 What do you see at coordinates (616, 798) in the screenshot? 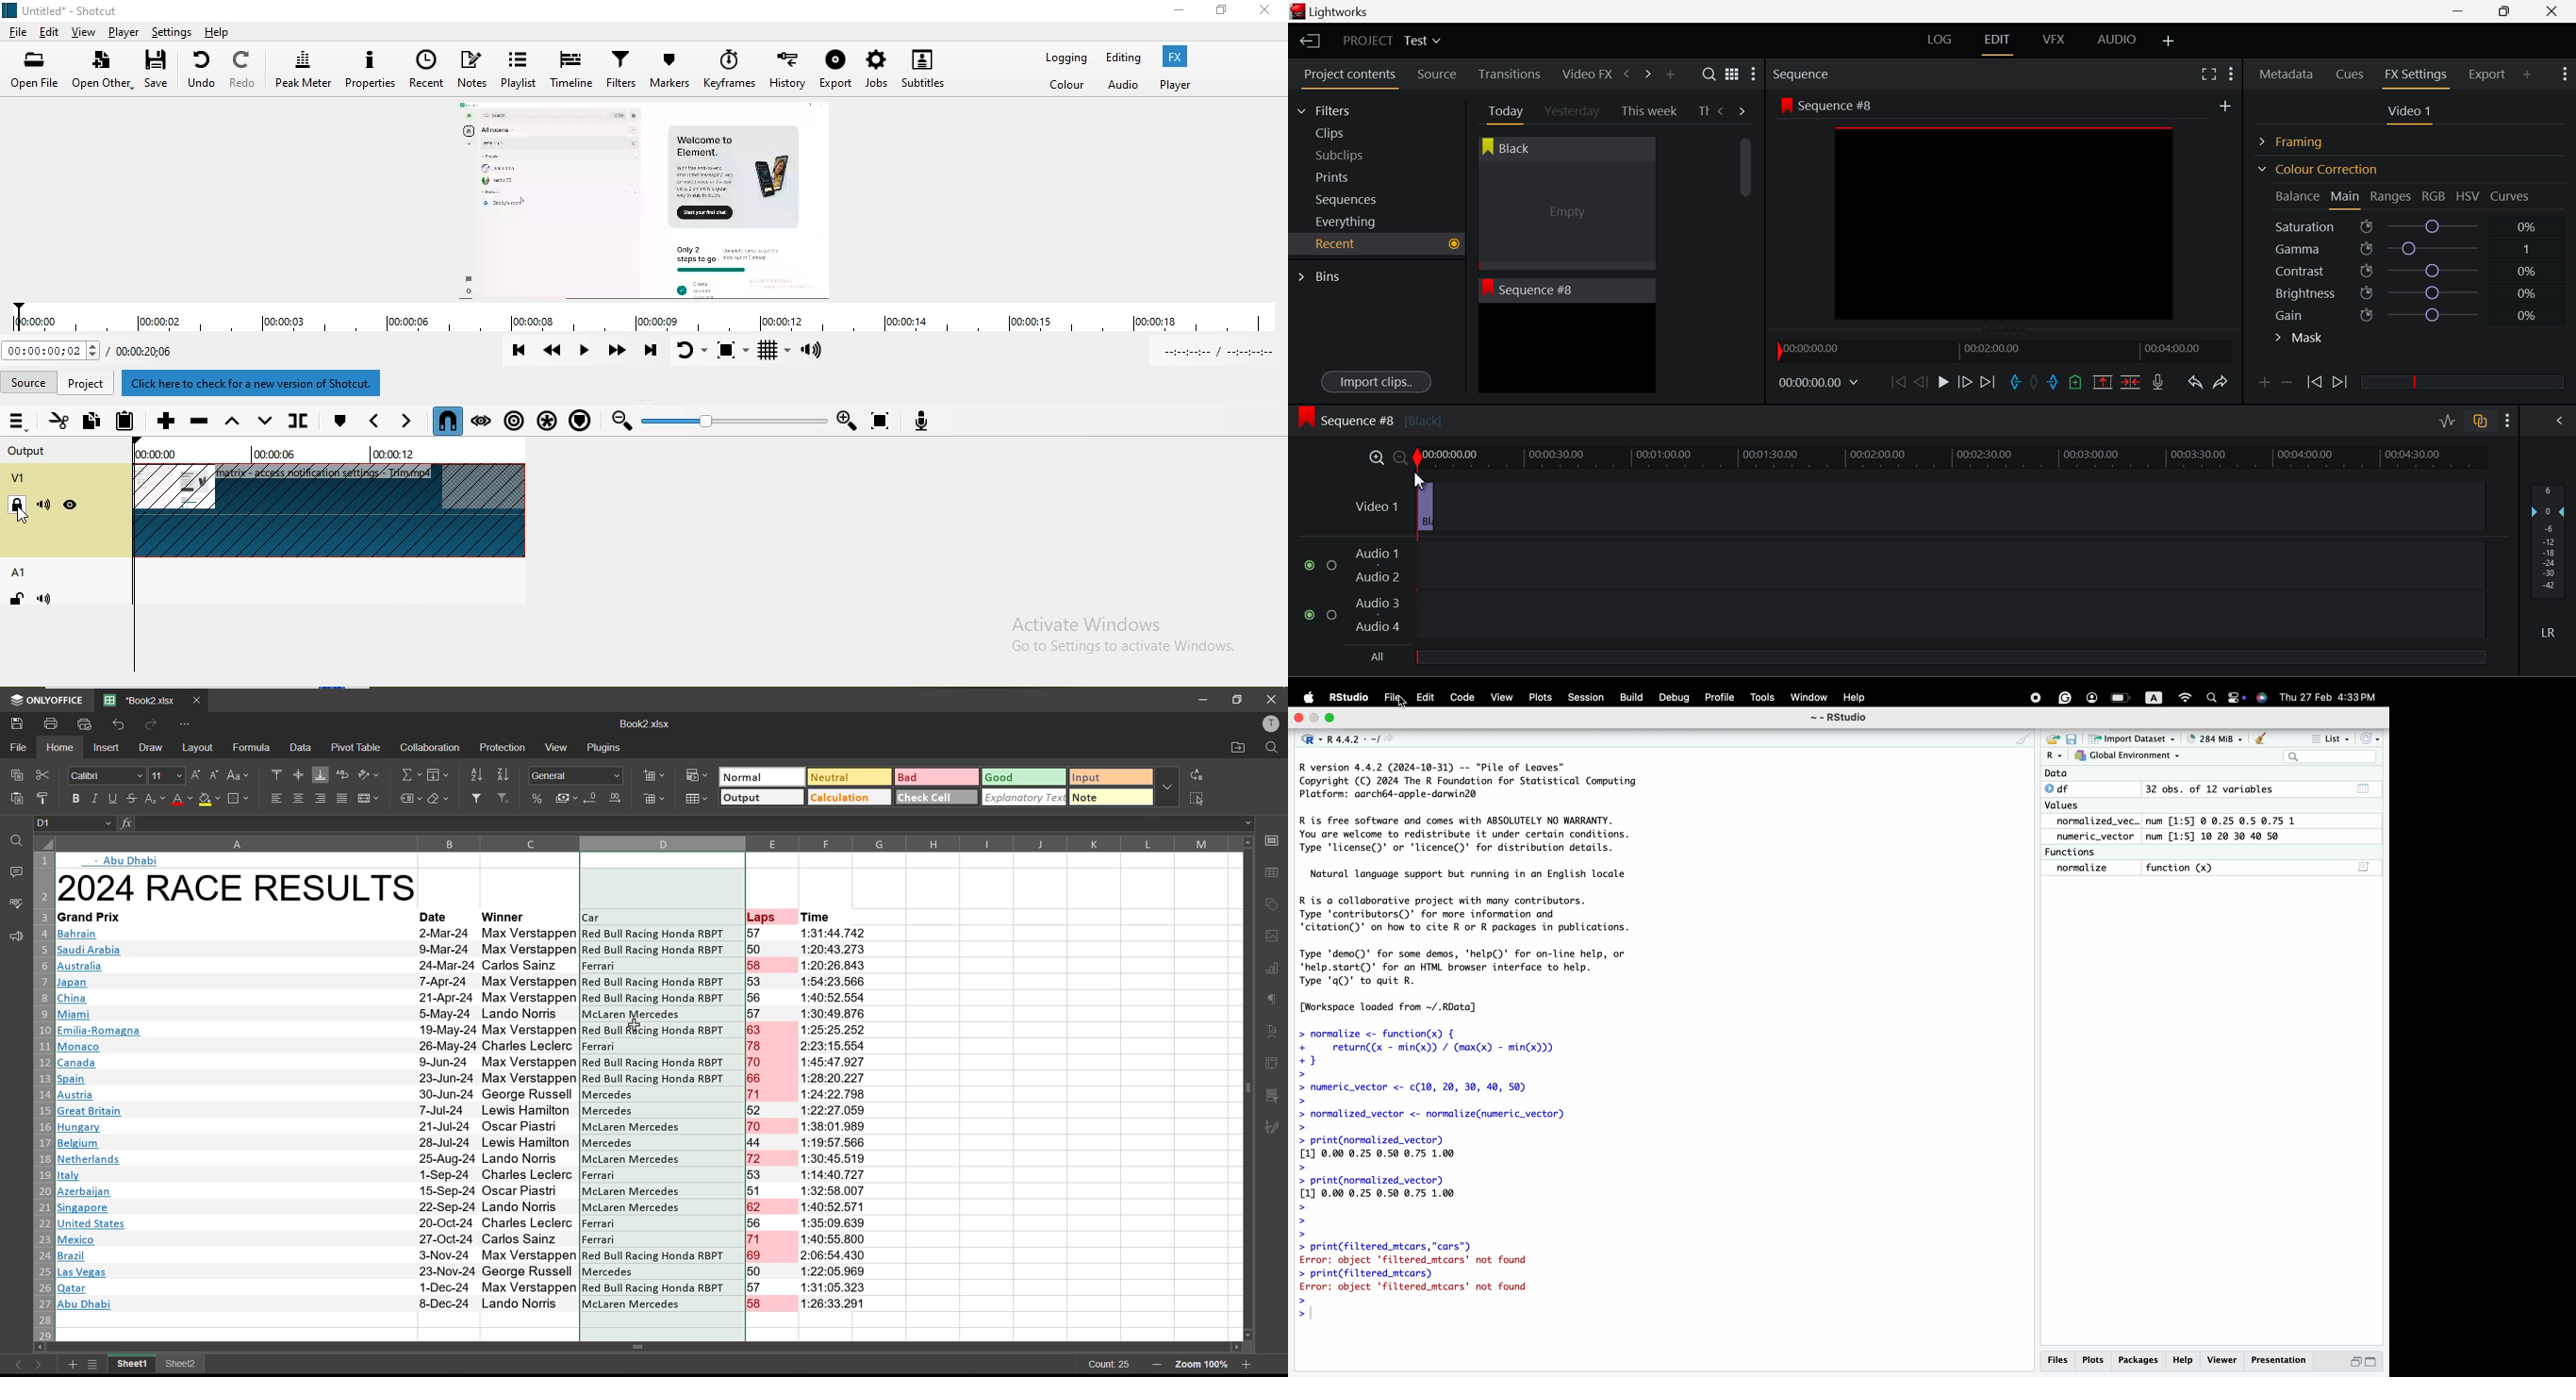
I see `increase decimal` at bounding box center [616, 798].